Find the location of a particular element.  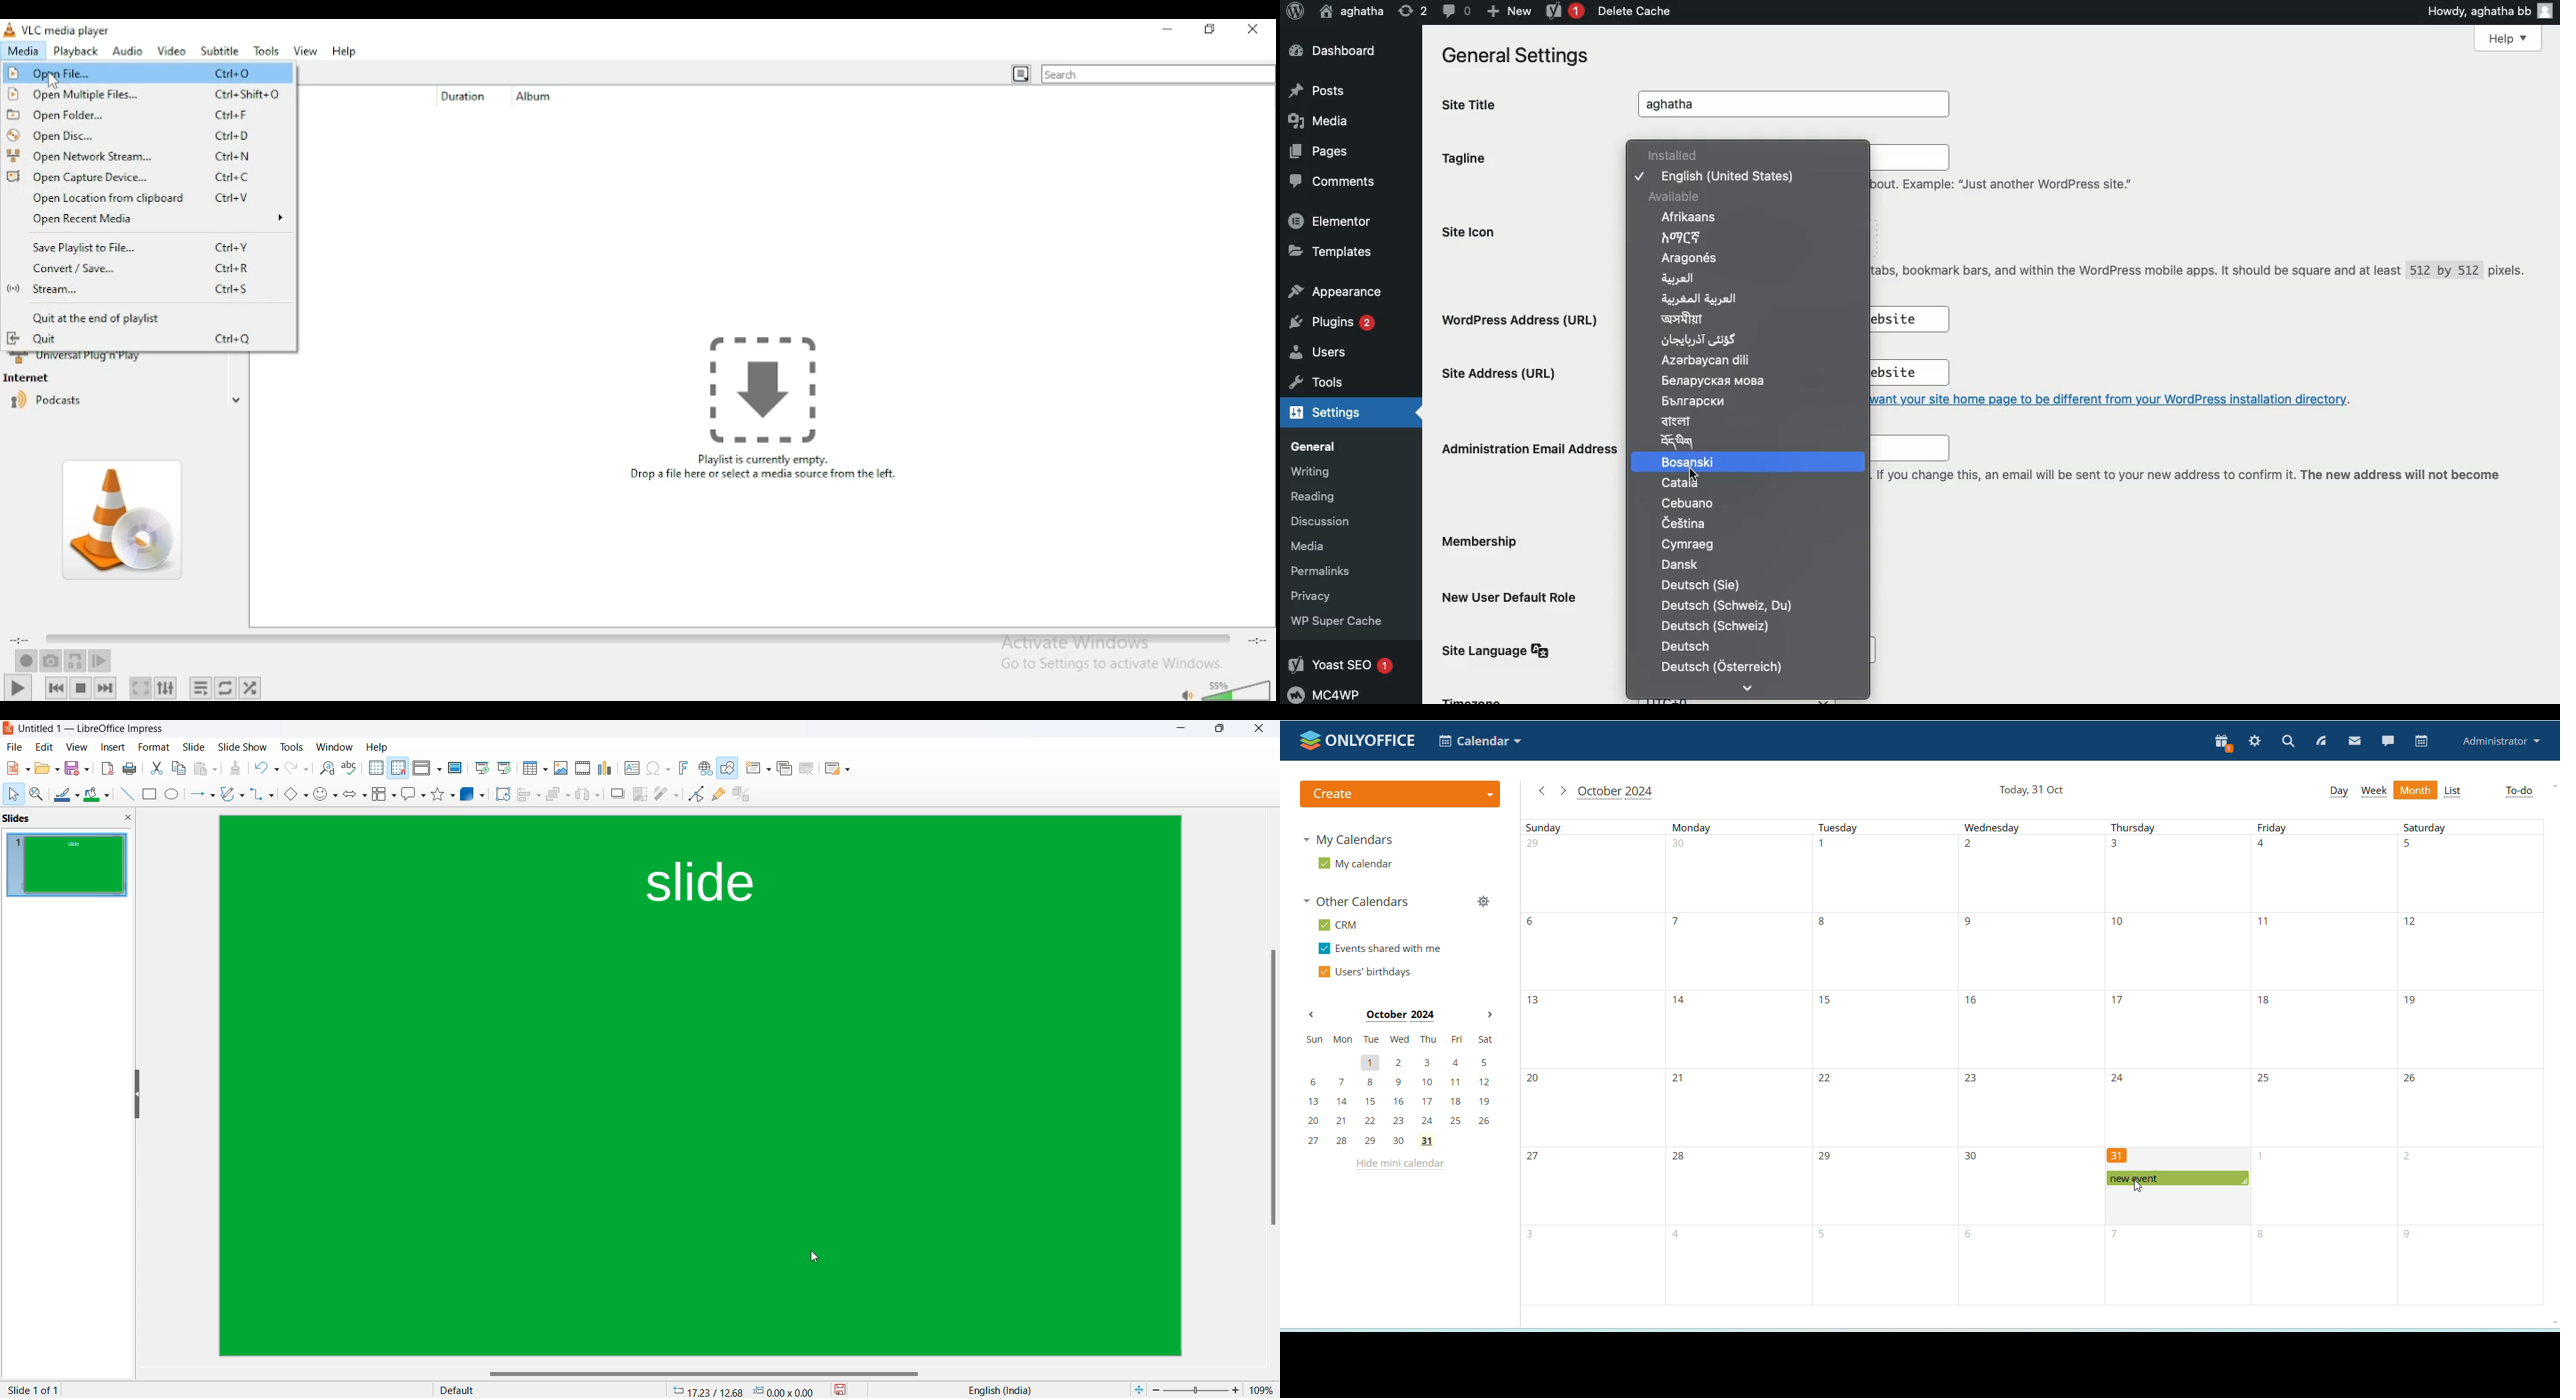

Privacy is located at coordinates (1319, 595).